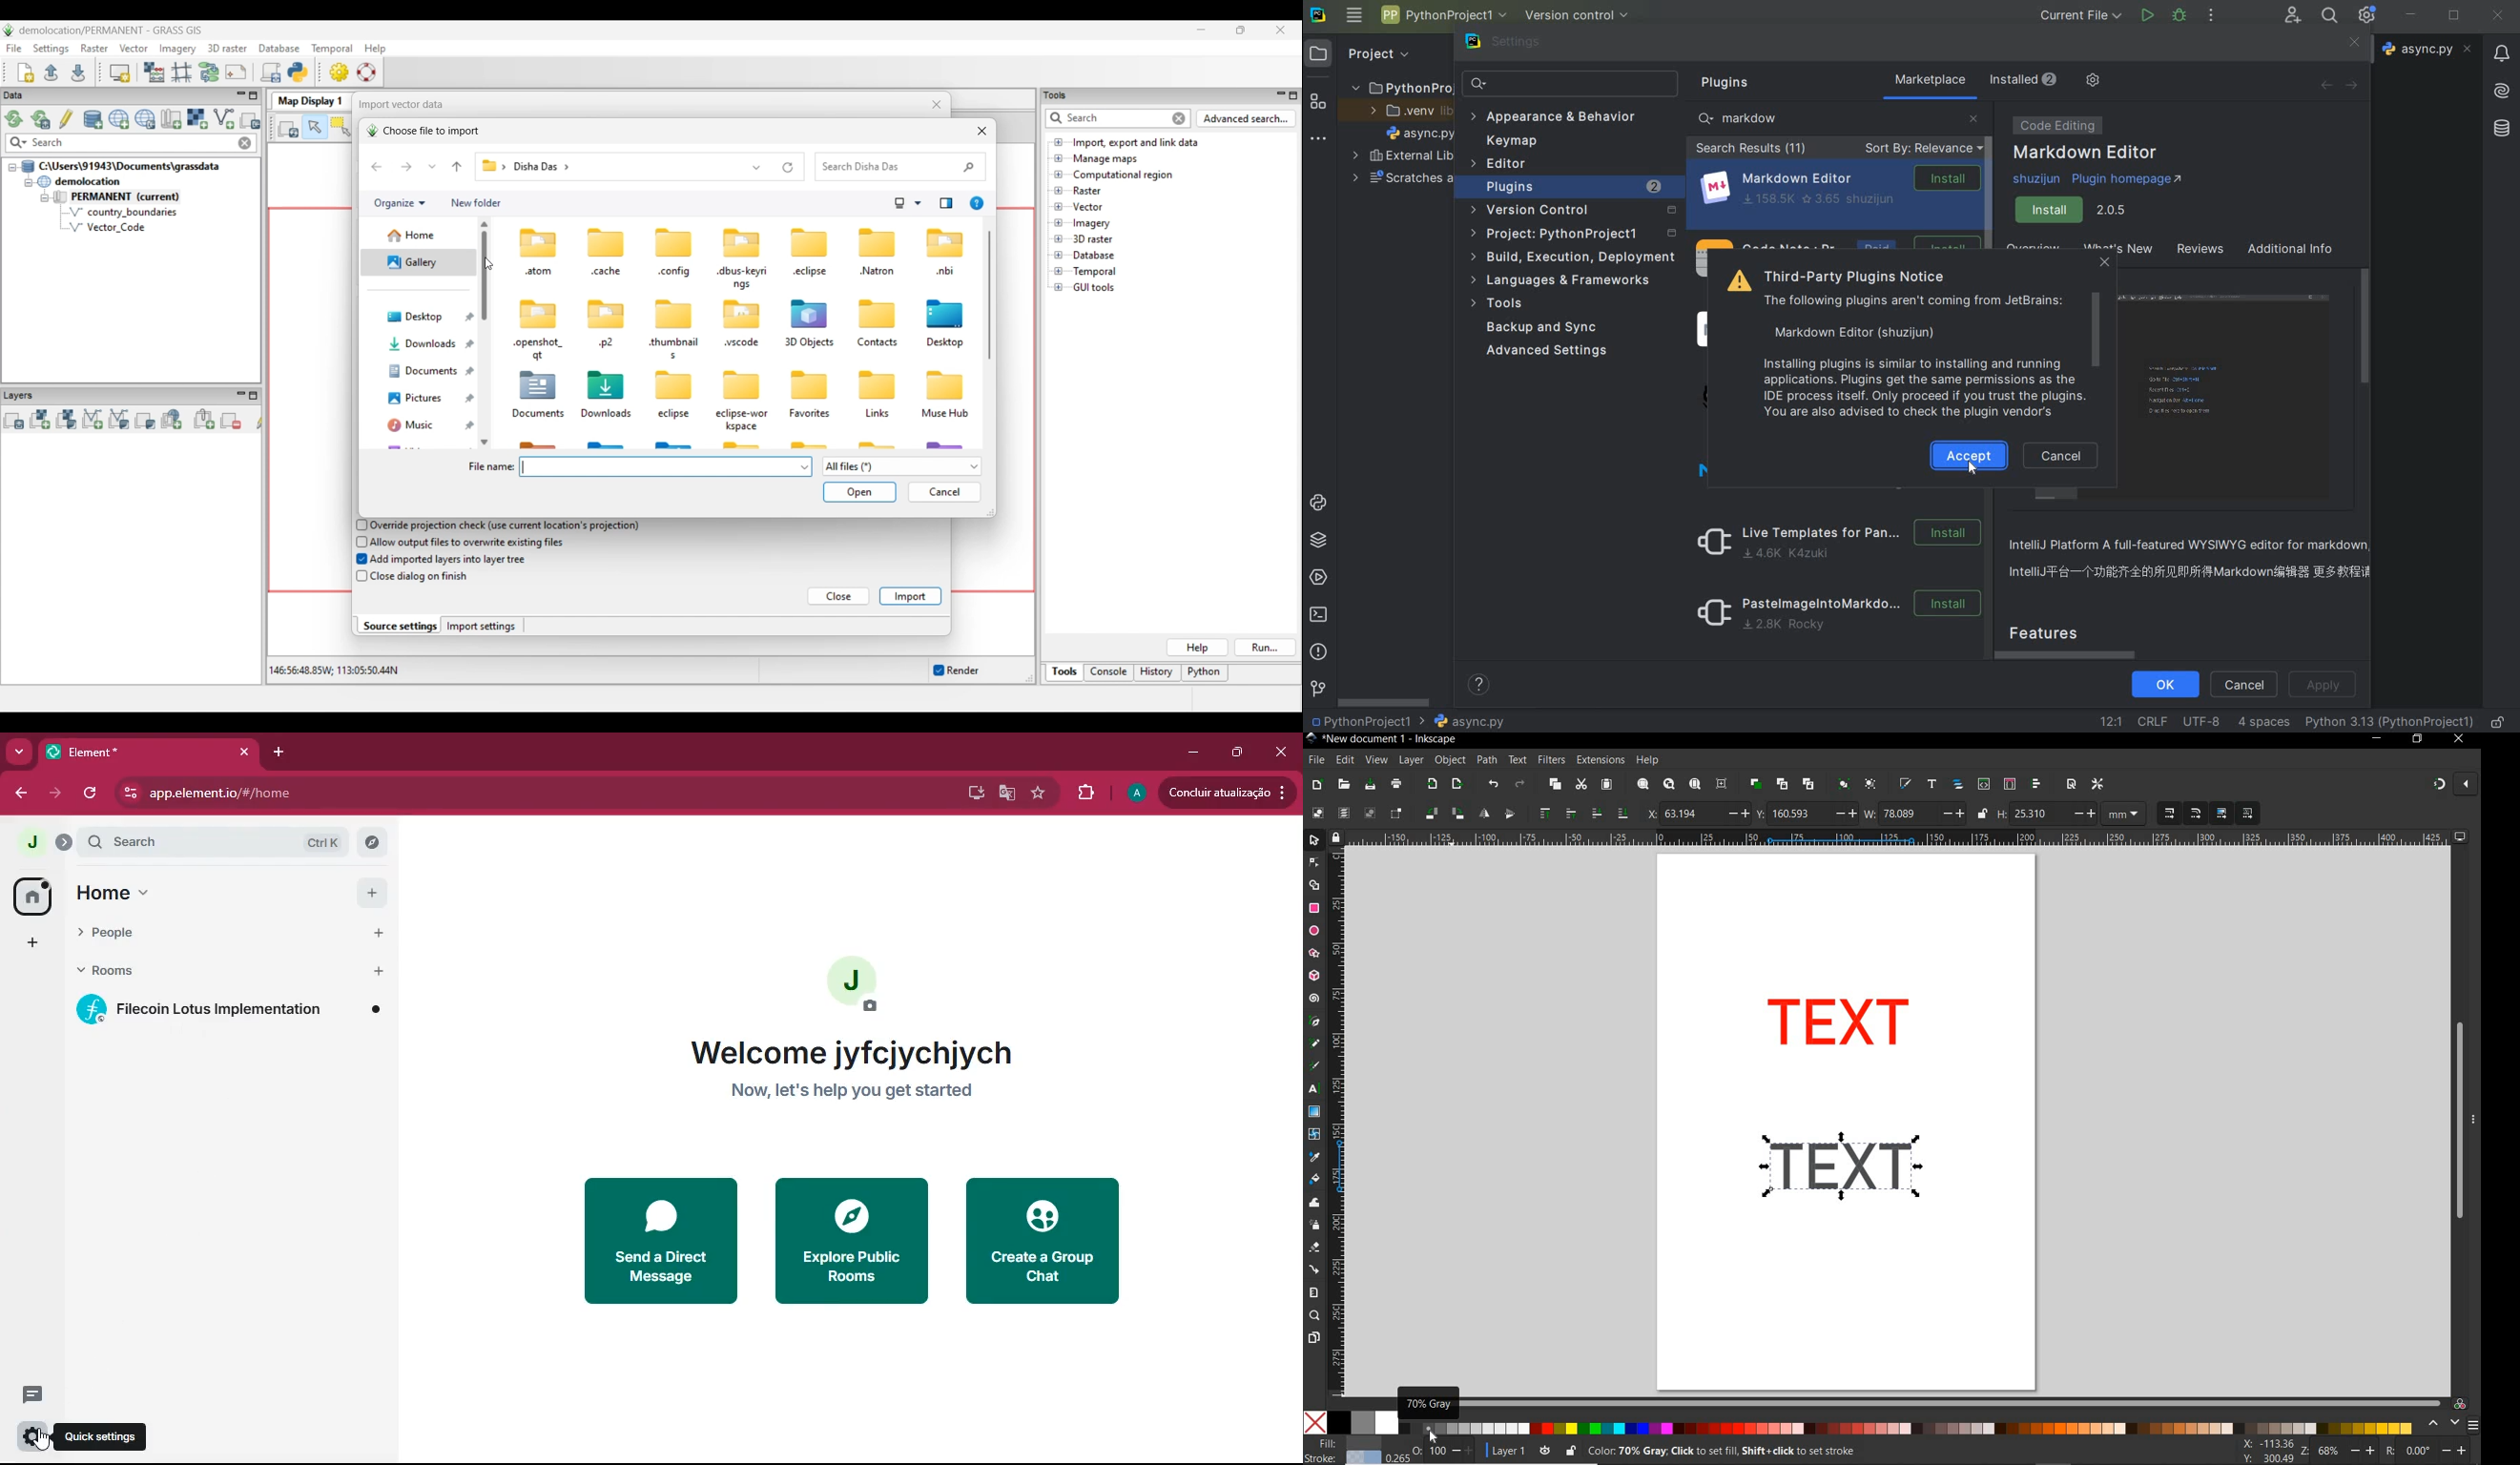 The image size is (2520, 1484). What do you see at coordinates (1278, 751) in the screenshot?
I see `close` at bounding box center [1278, 751].